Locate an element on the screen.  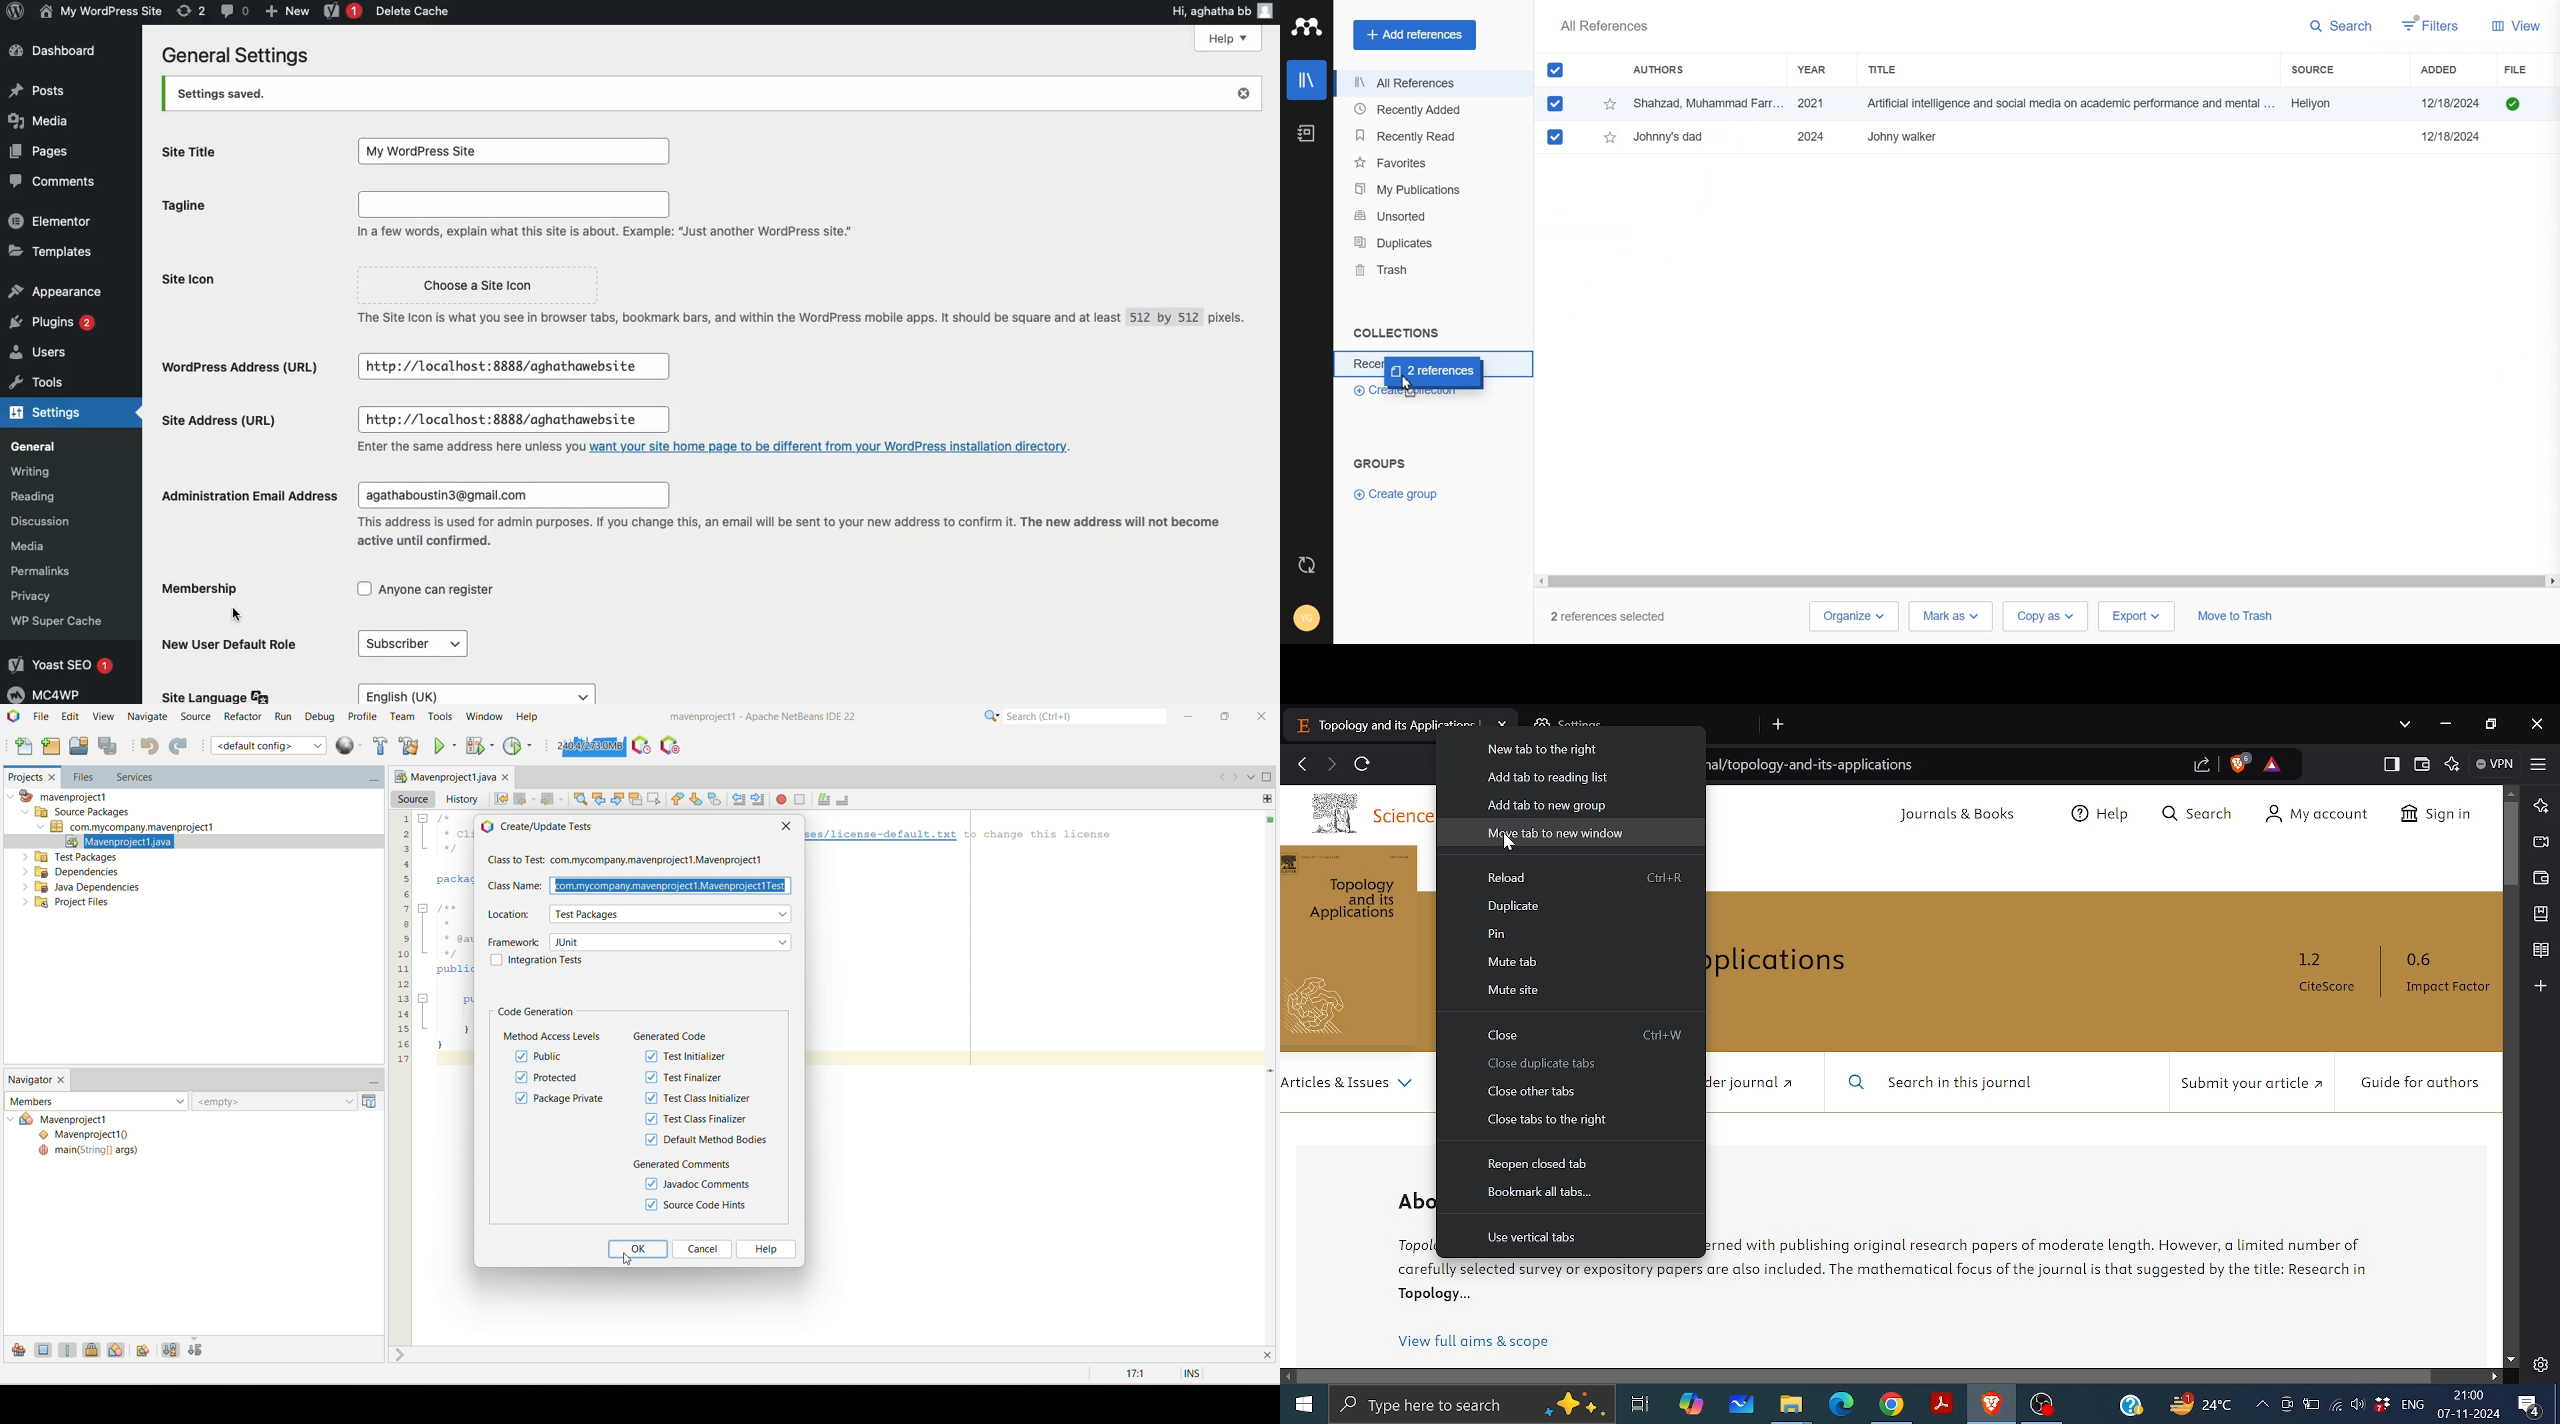
 is located at coordinates (2260, 1406).